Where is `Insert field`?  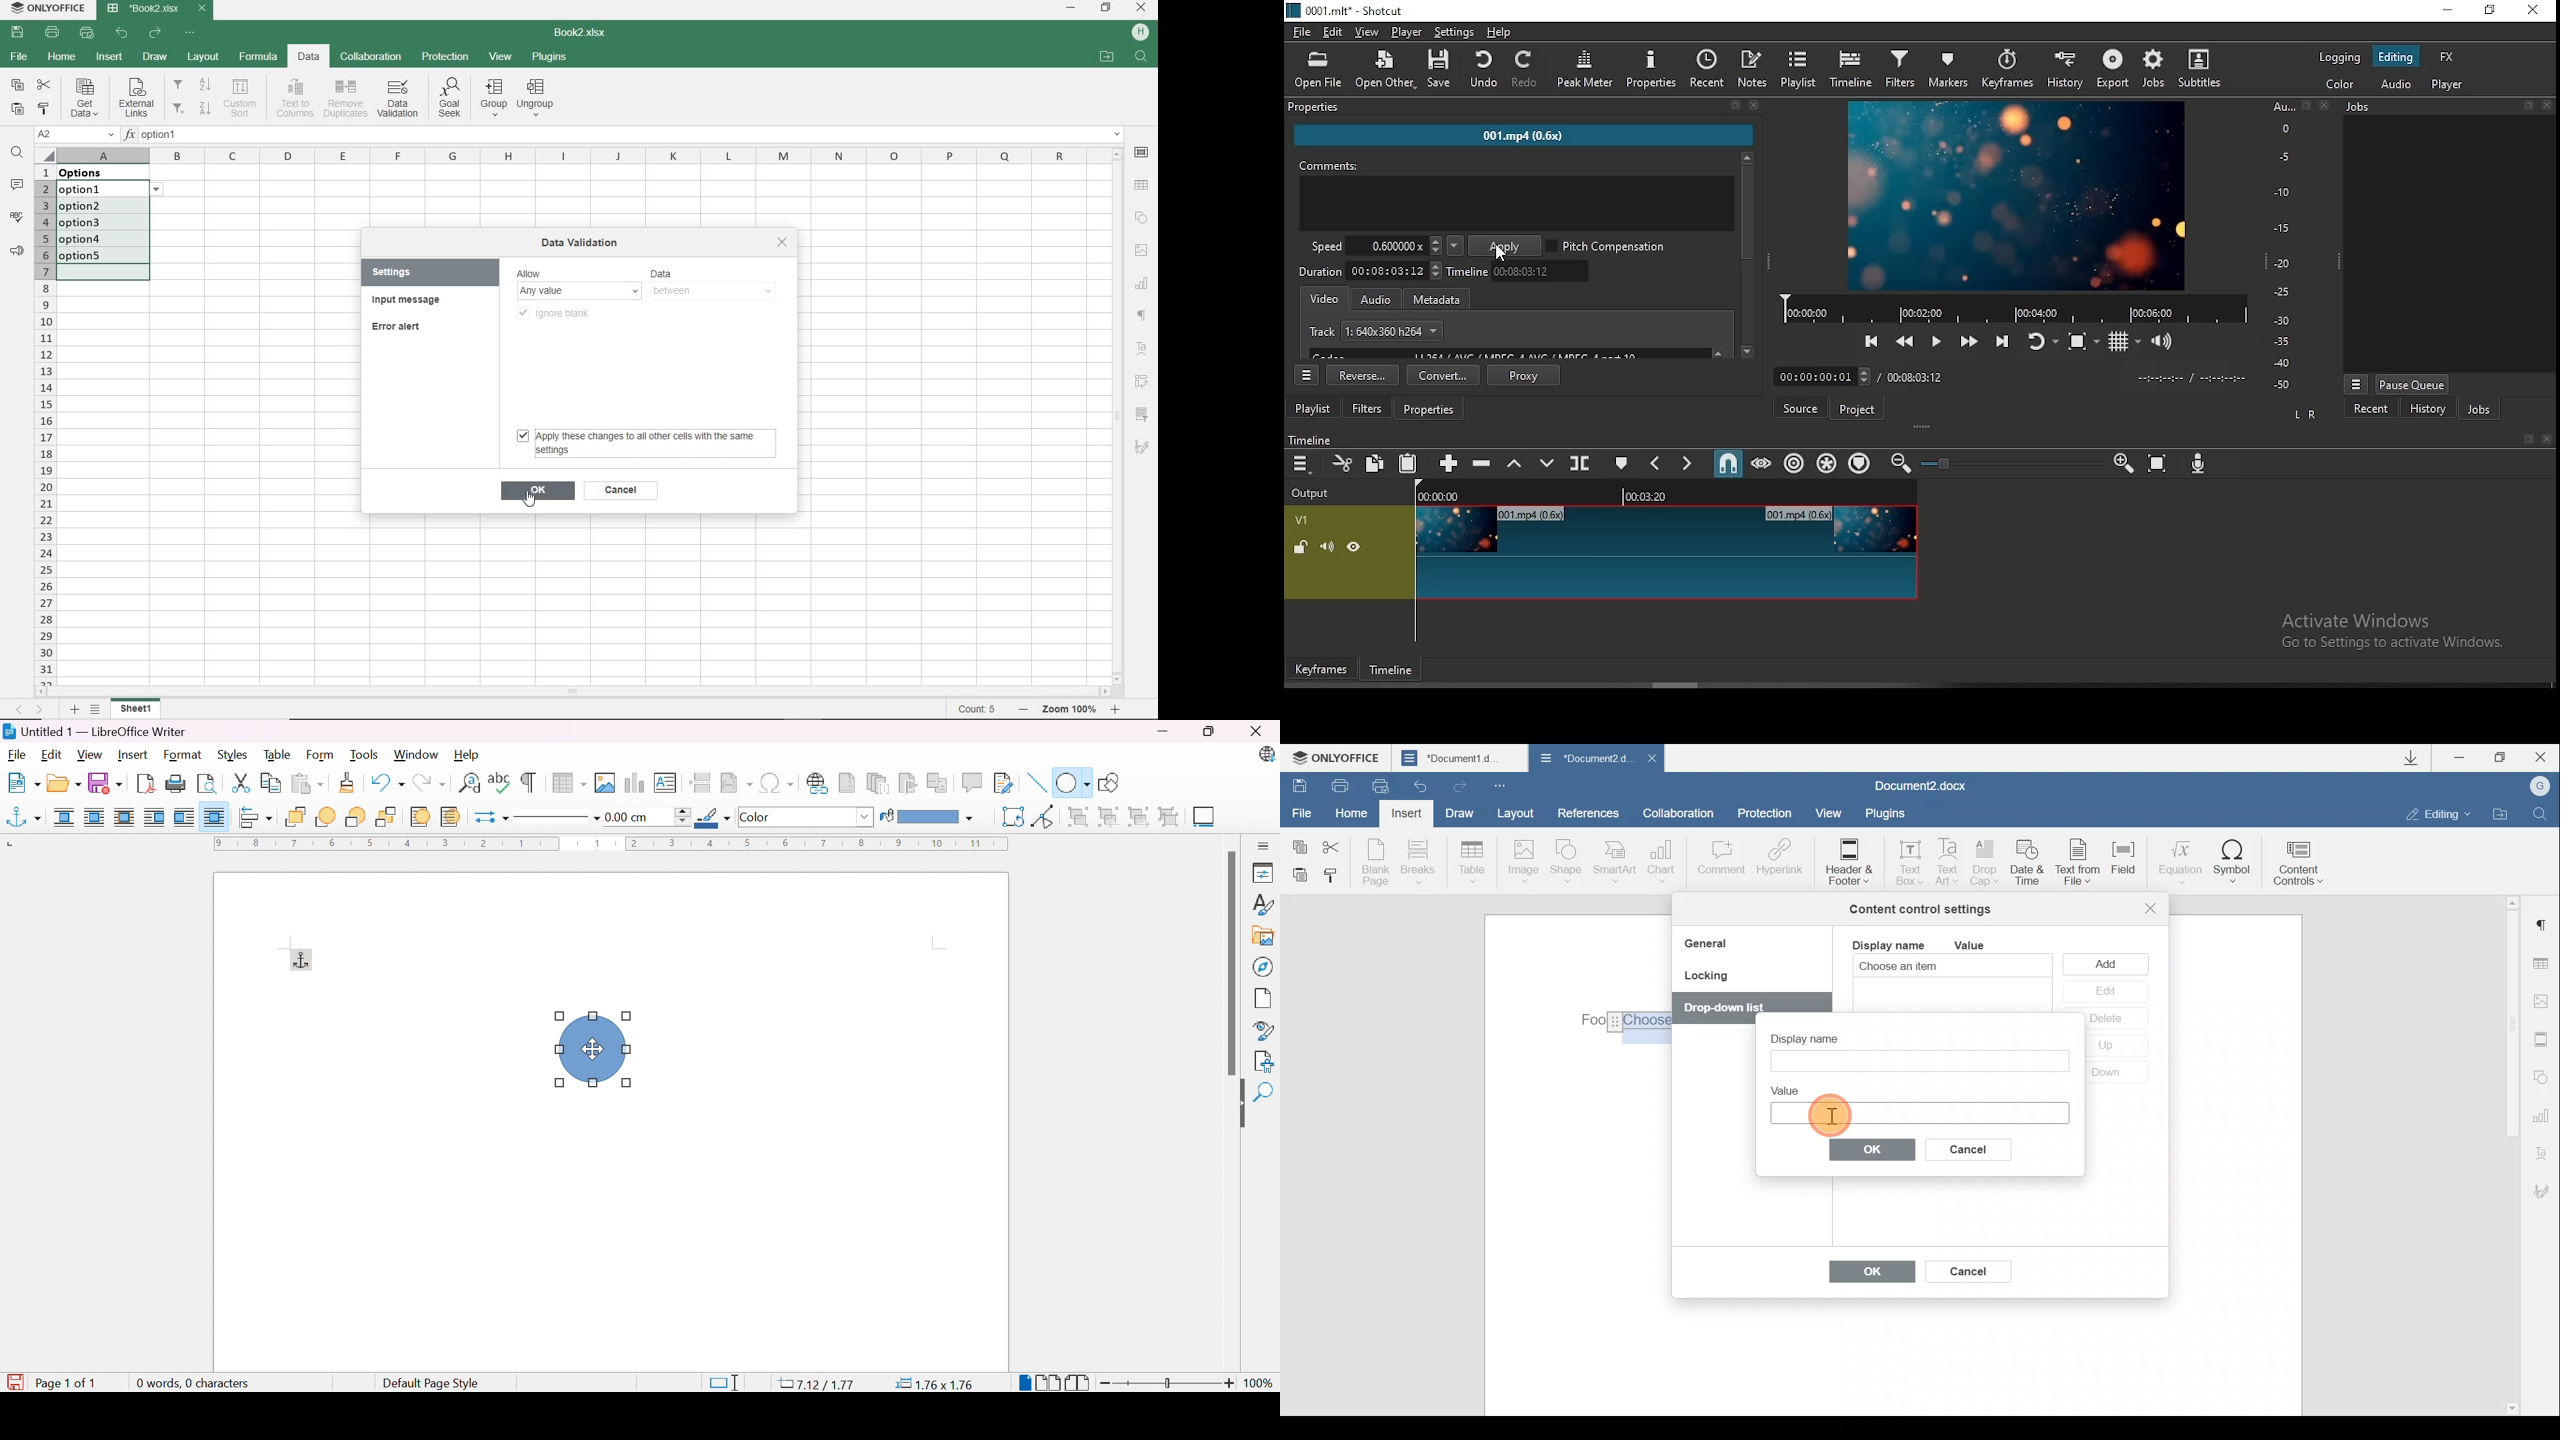 Insert field is located at coordinates (735, 783).